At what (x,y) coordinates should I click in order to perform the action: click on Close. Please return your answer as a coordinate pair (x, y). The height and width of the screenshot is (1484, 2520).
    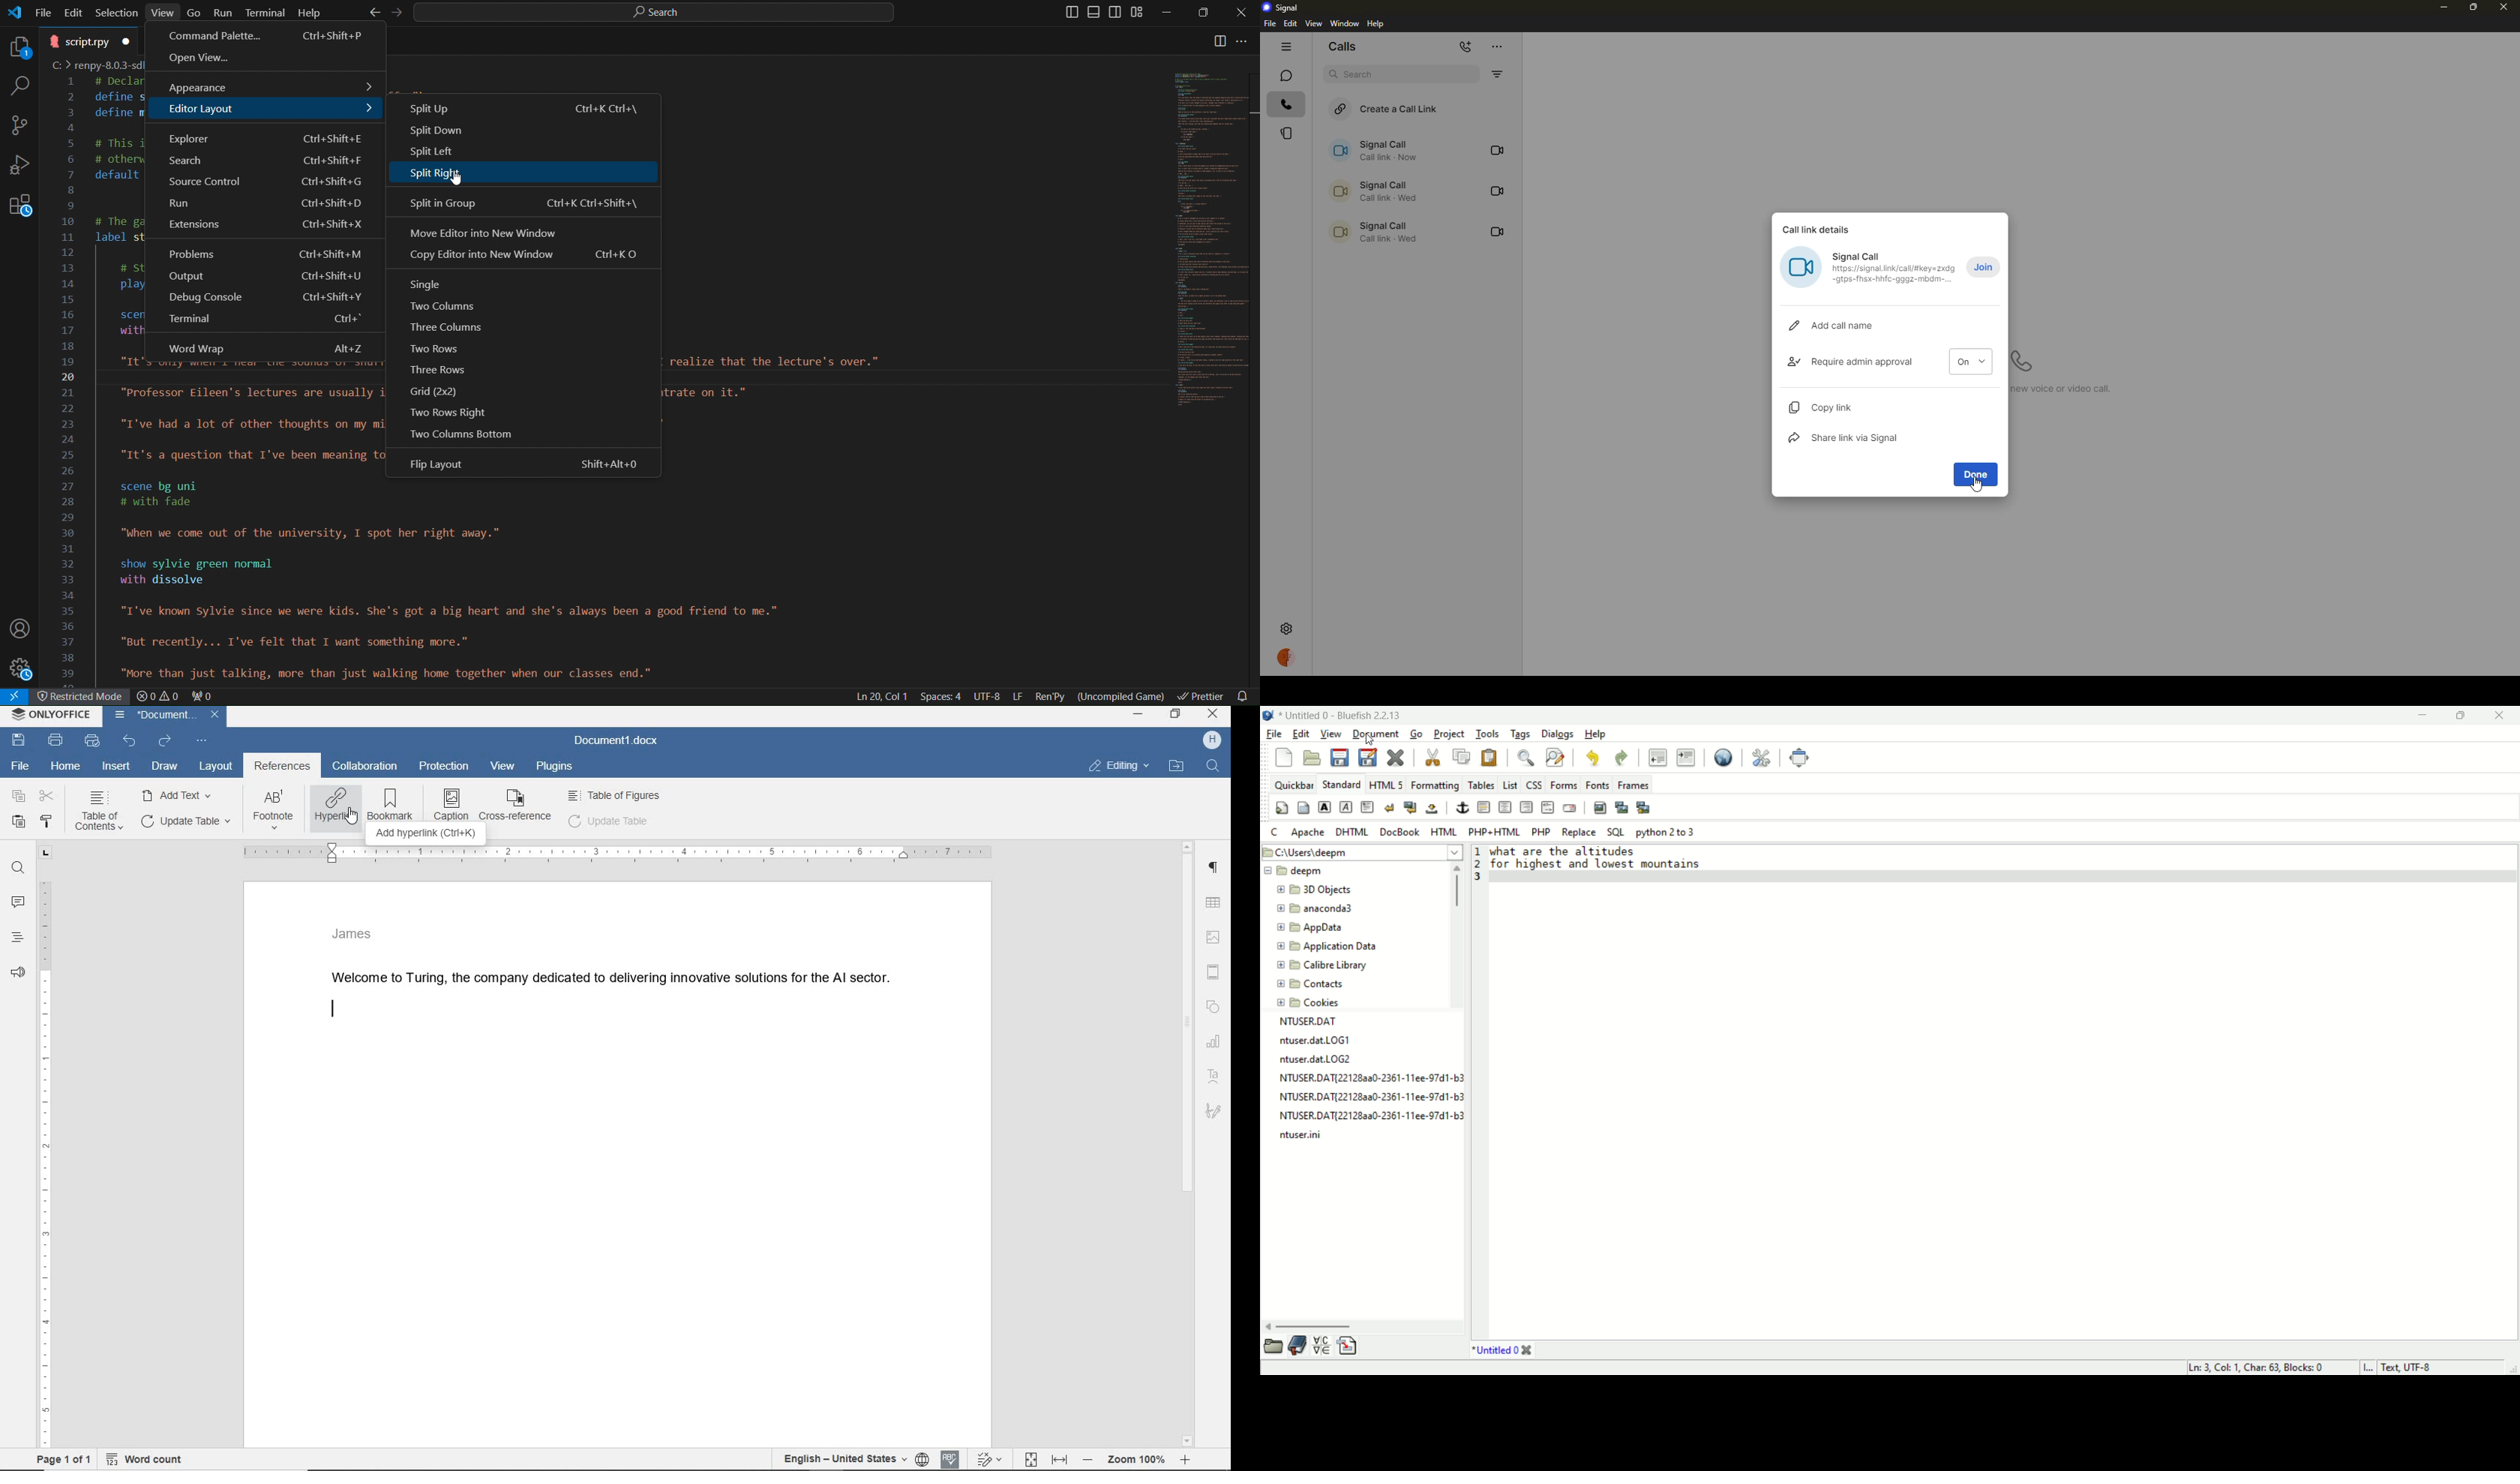
    Looking at the image, I should click on (215, 716).